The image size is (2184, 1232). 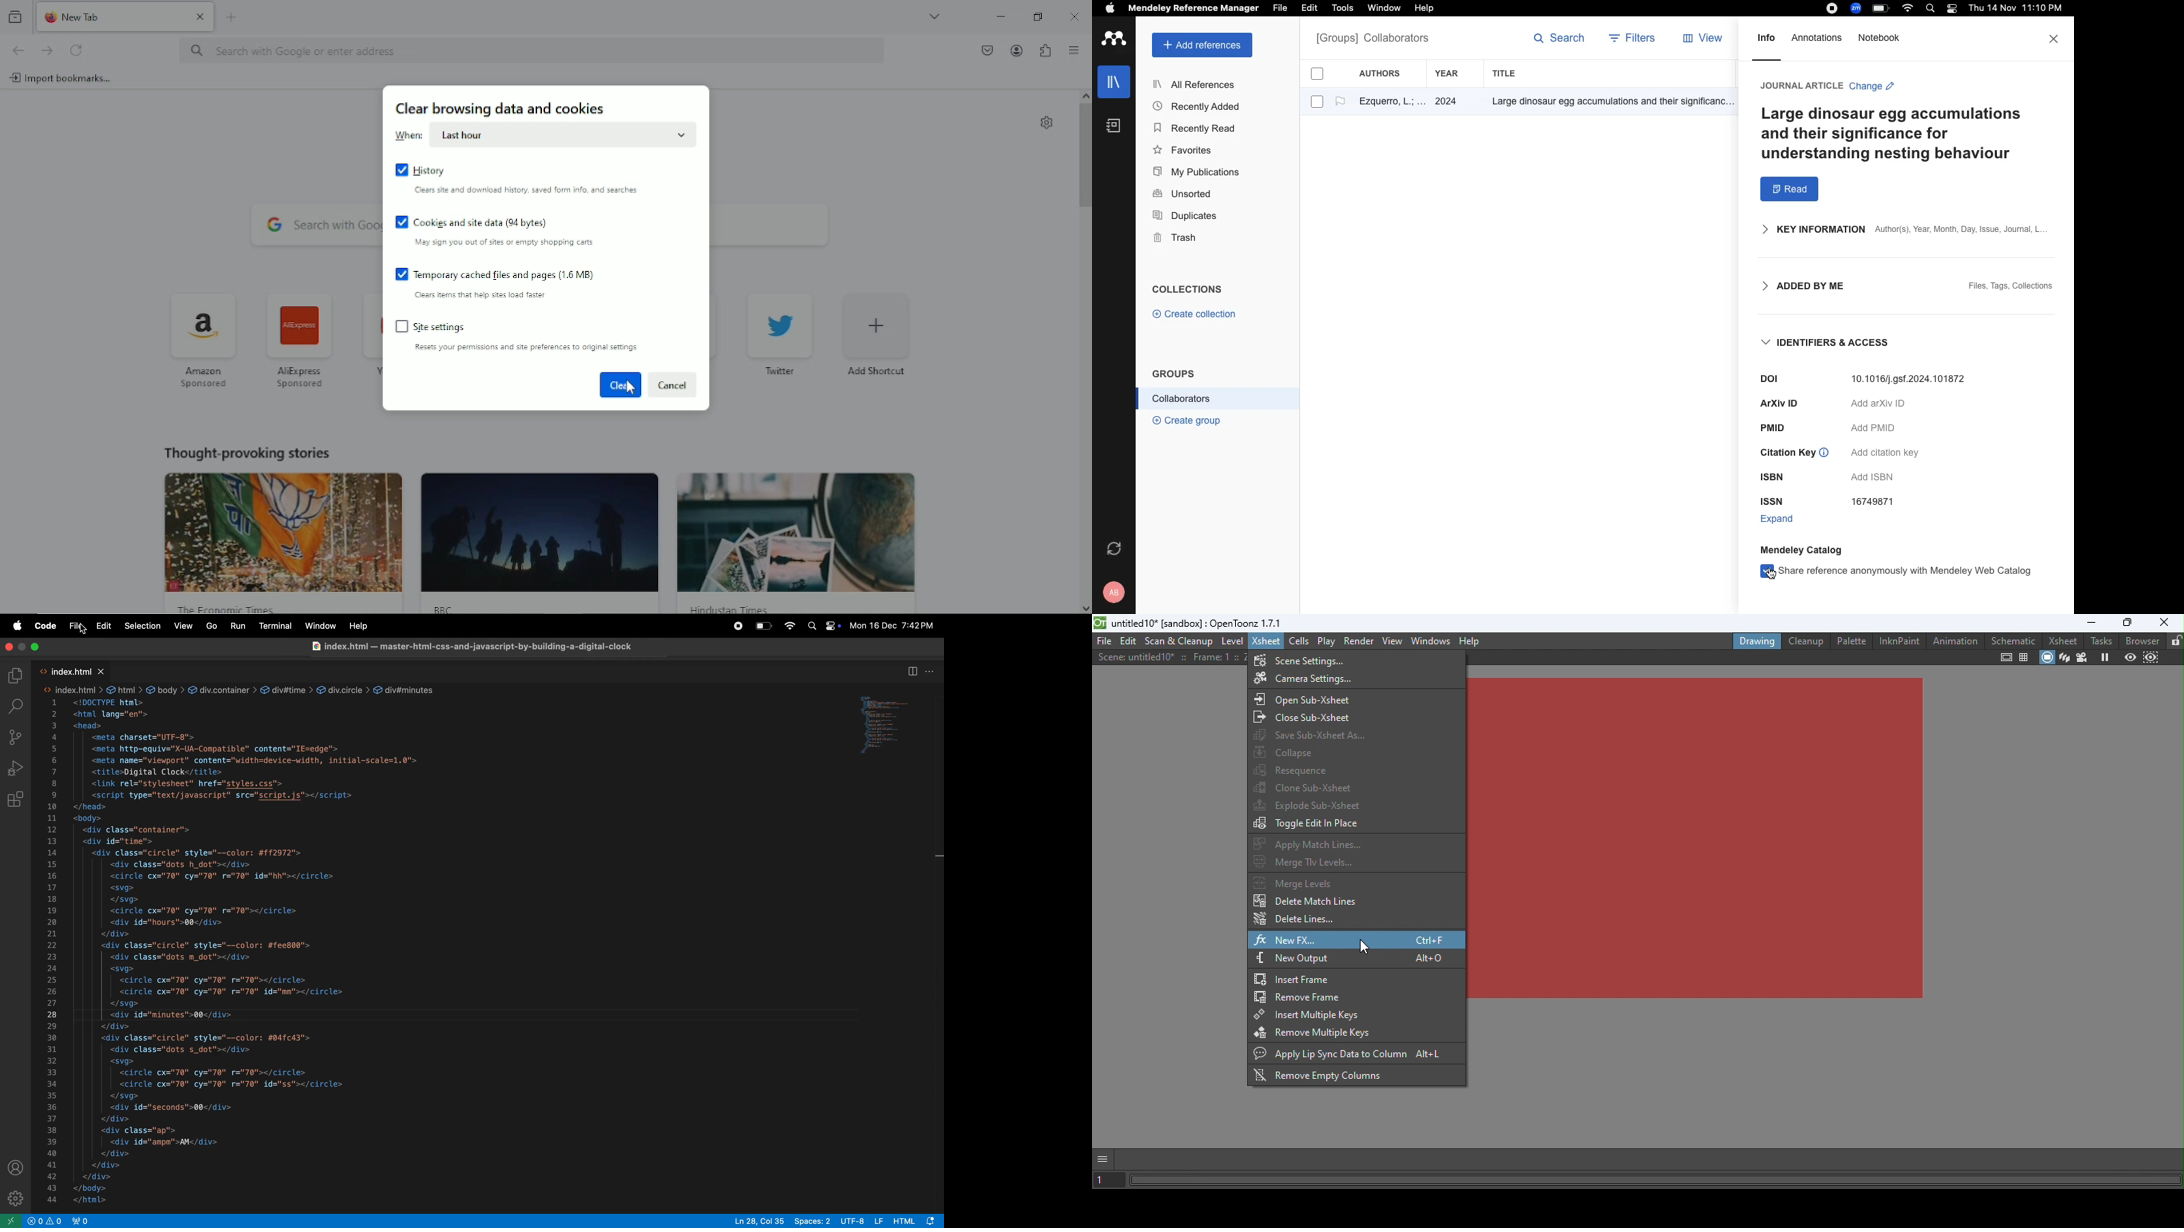 I want to click on Hindustan Times, so click(x=735, y=608).